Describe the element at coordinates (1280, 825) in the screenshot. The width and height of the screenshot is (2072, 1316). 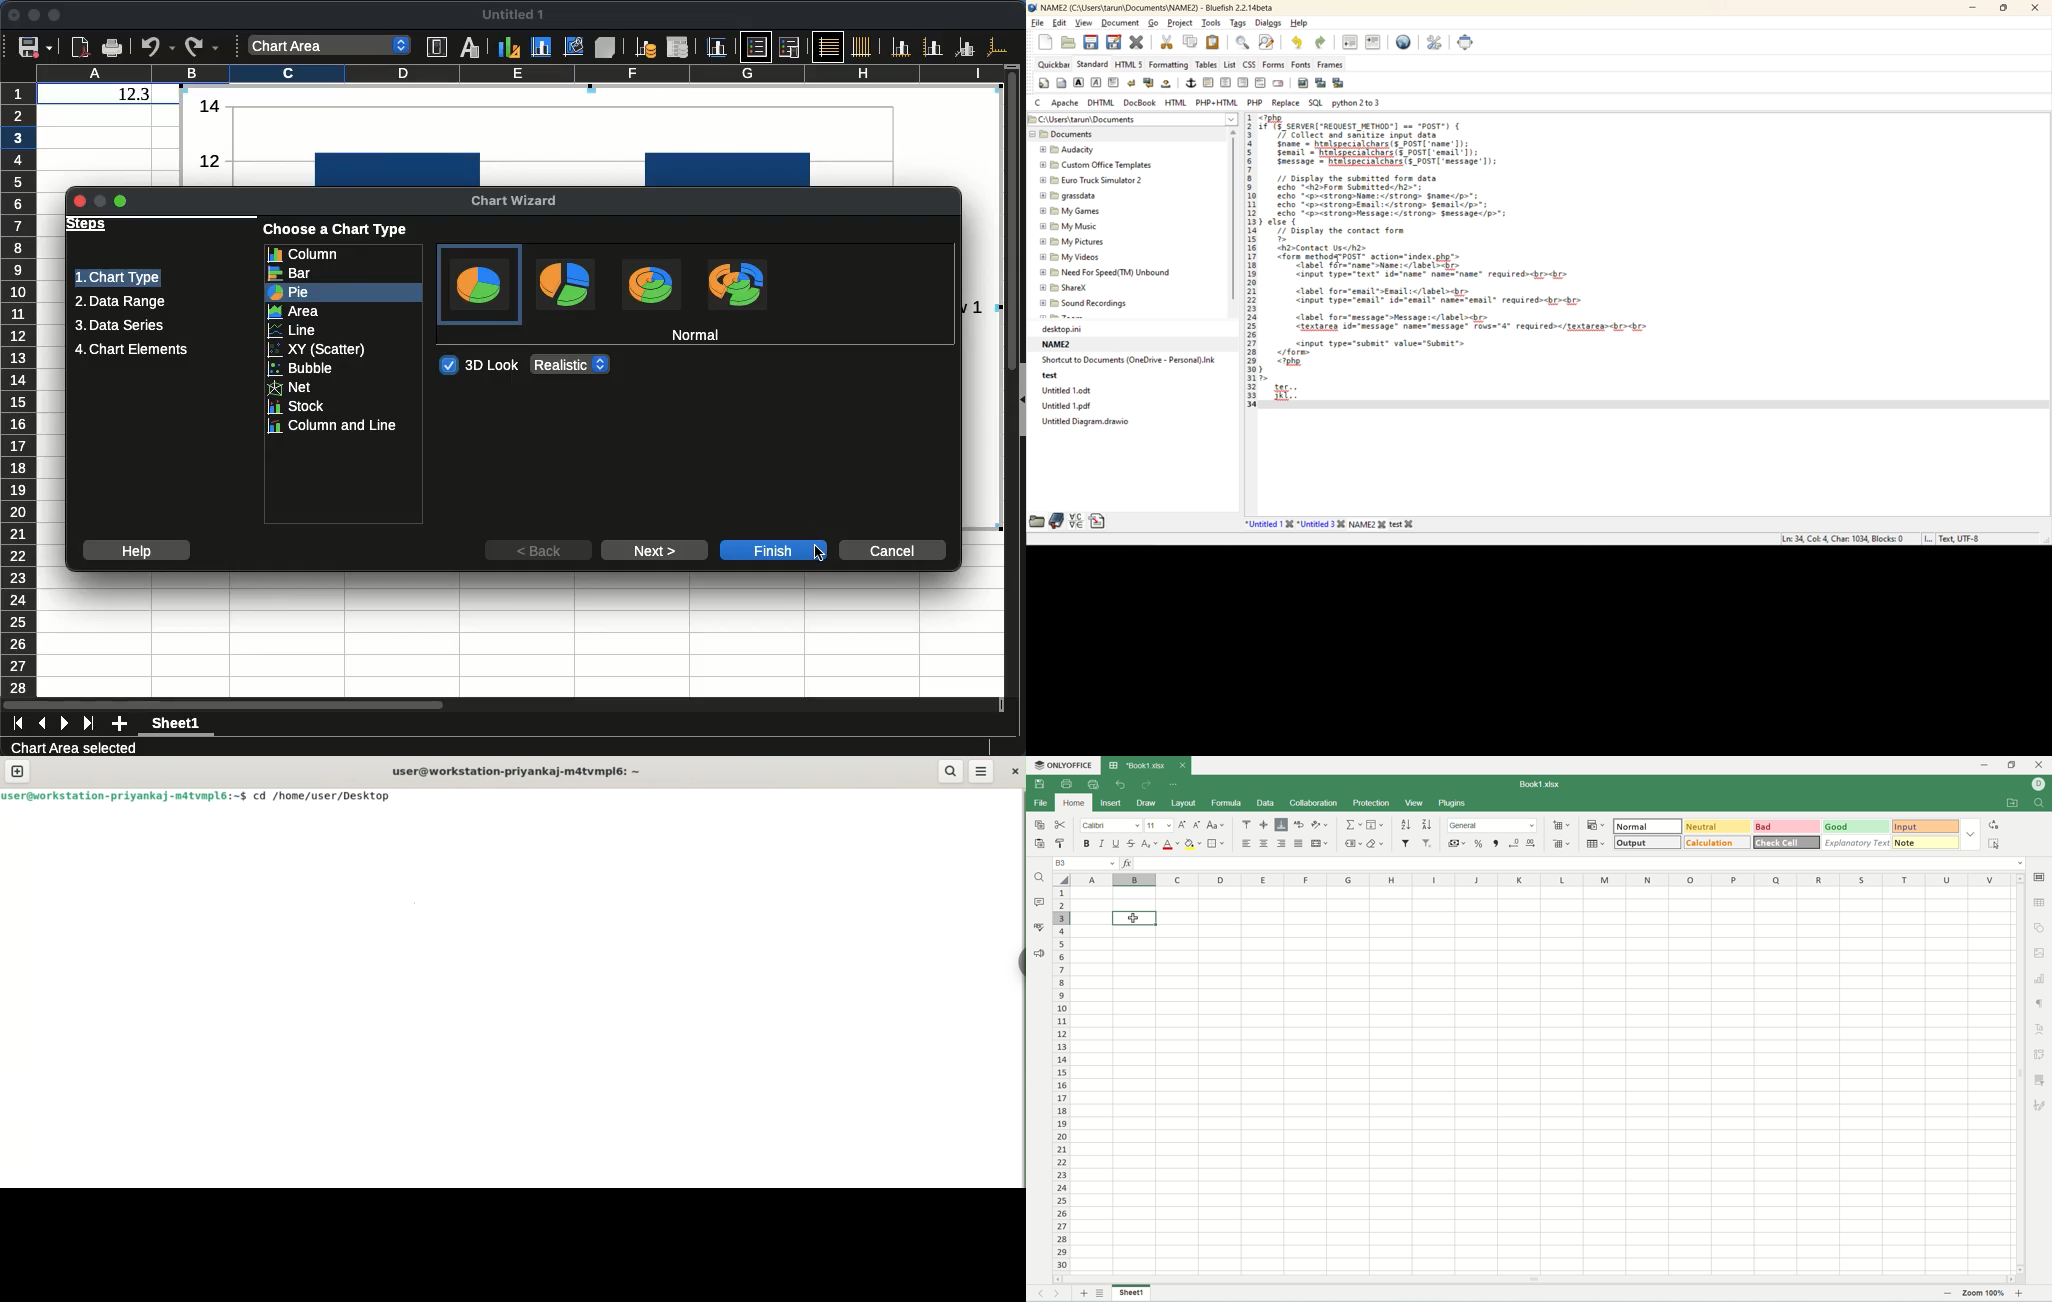
I see `align bottom` at that location.